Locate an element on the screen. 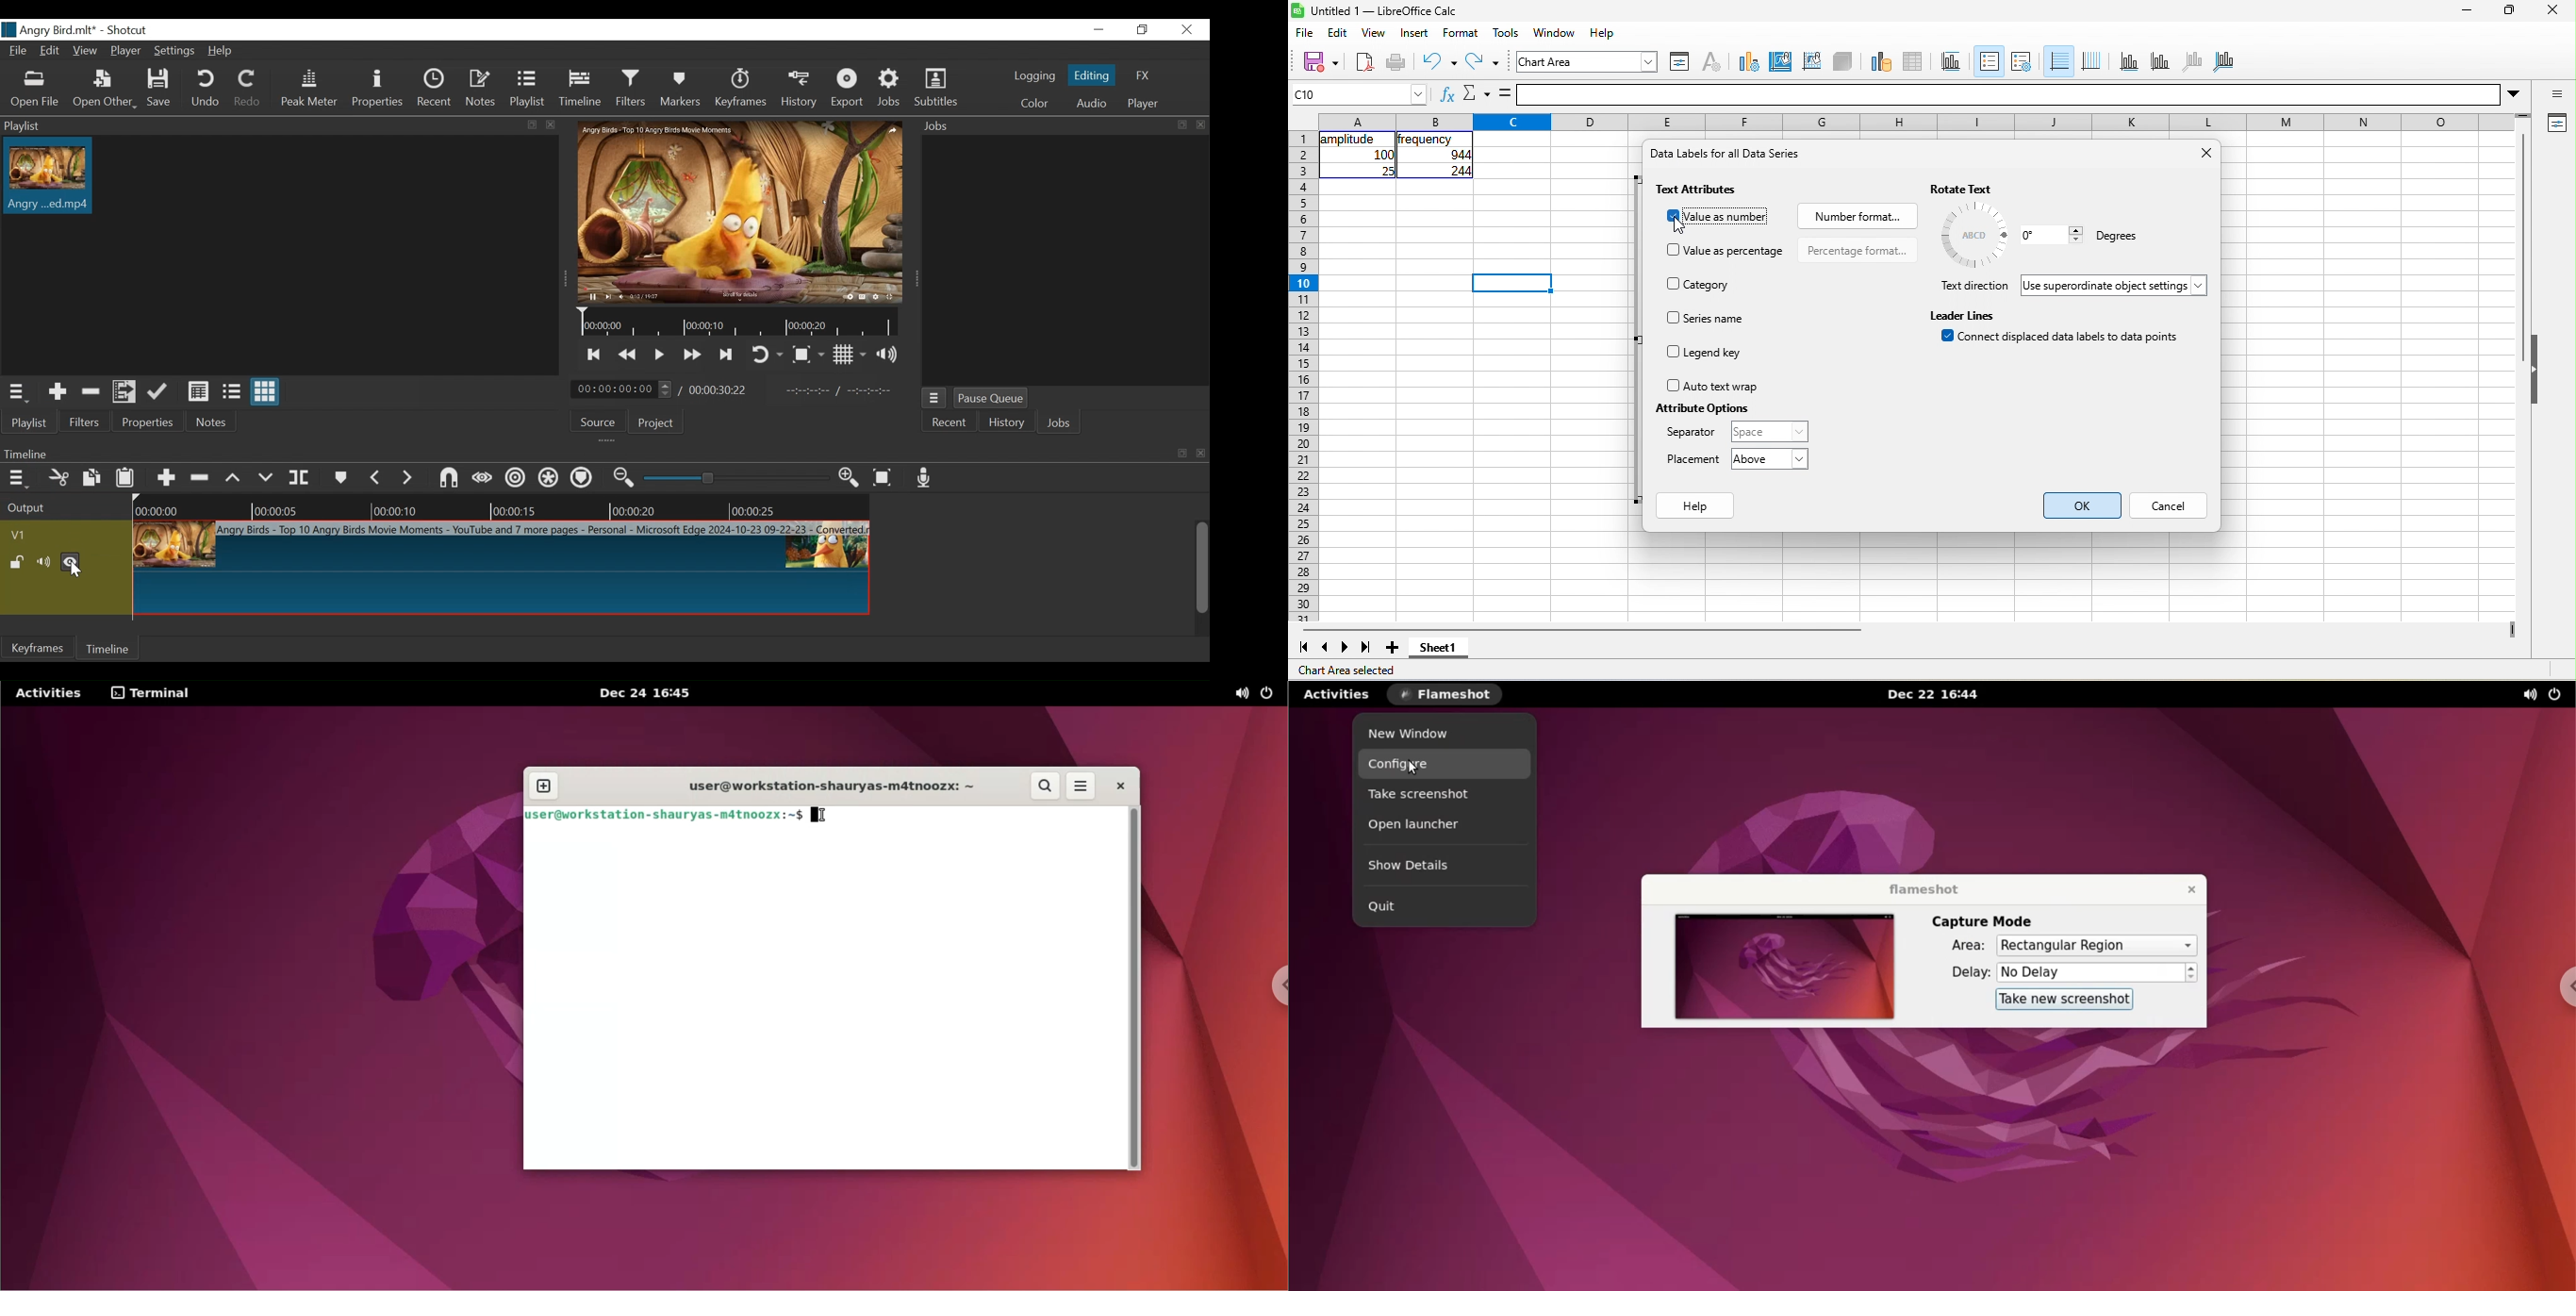  Filters is located at coordinates (631, 88).